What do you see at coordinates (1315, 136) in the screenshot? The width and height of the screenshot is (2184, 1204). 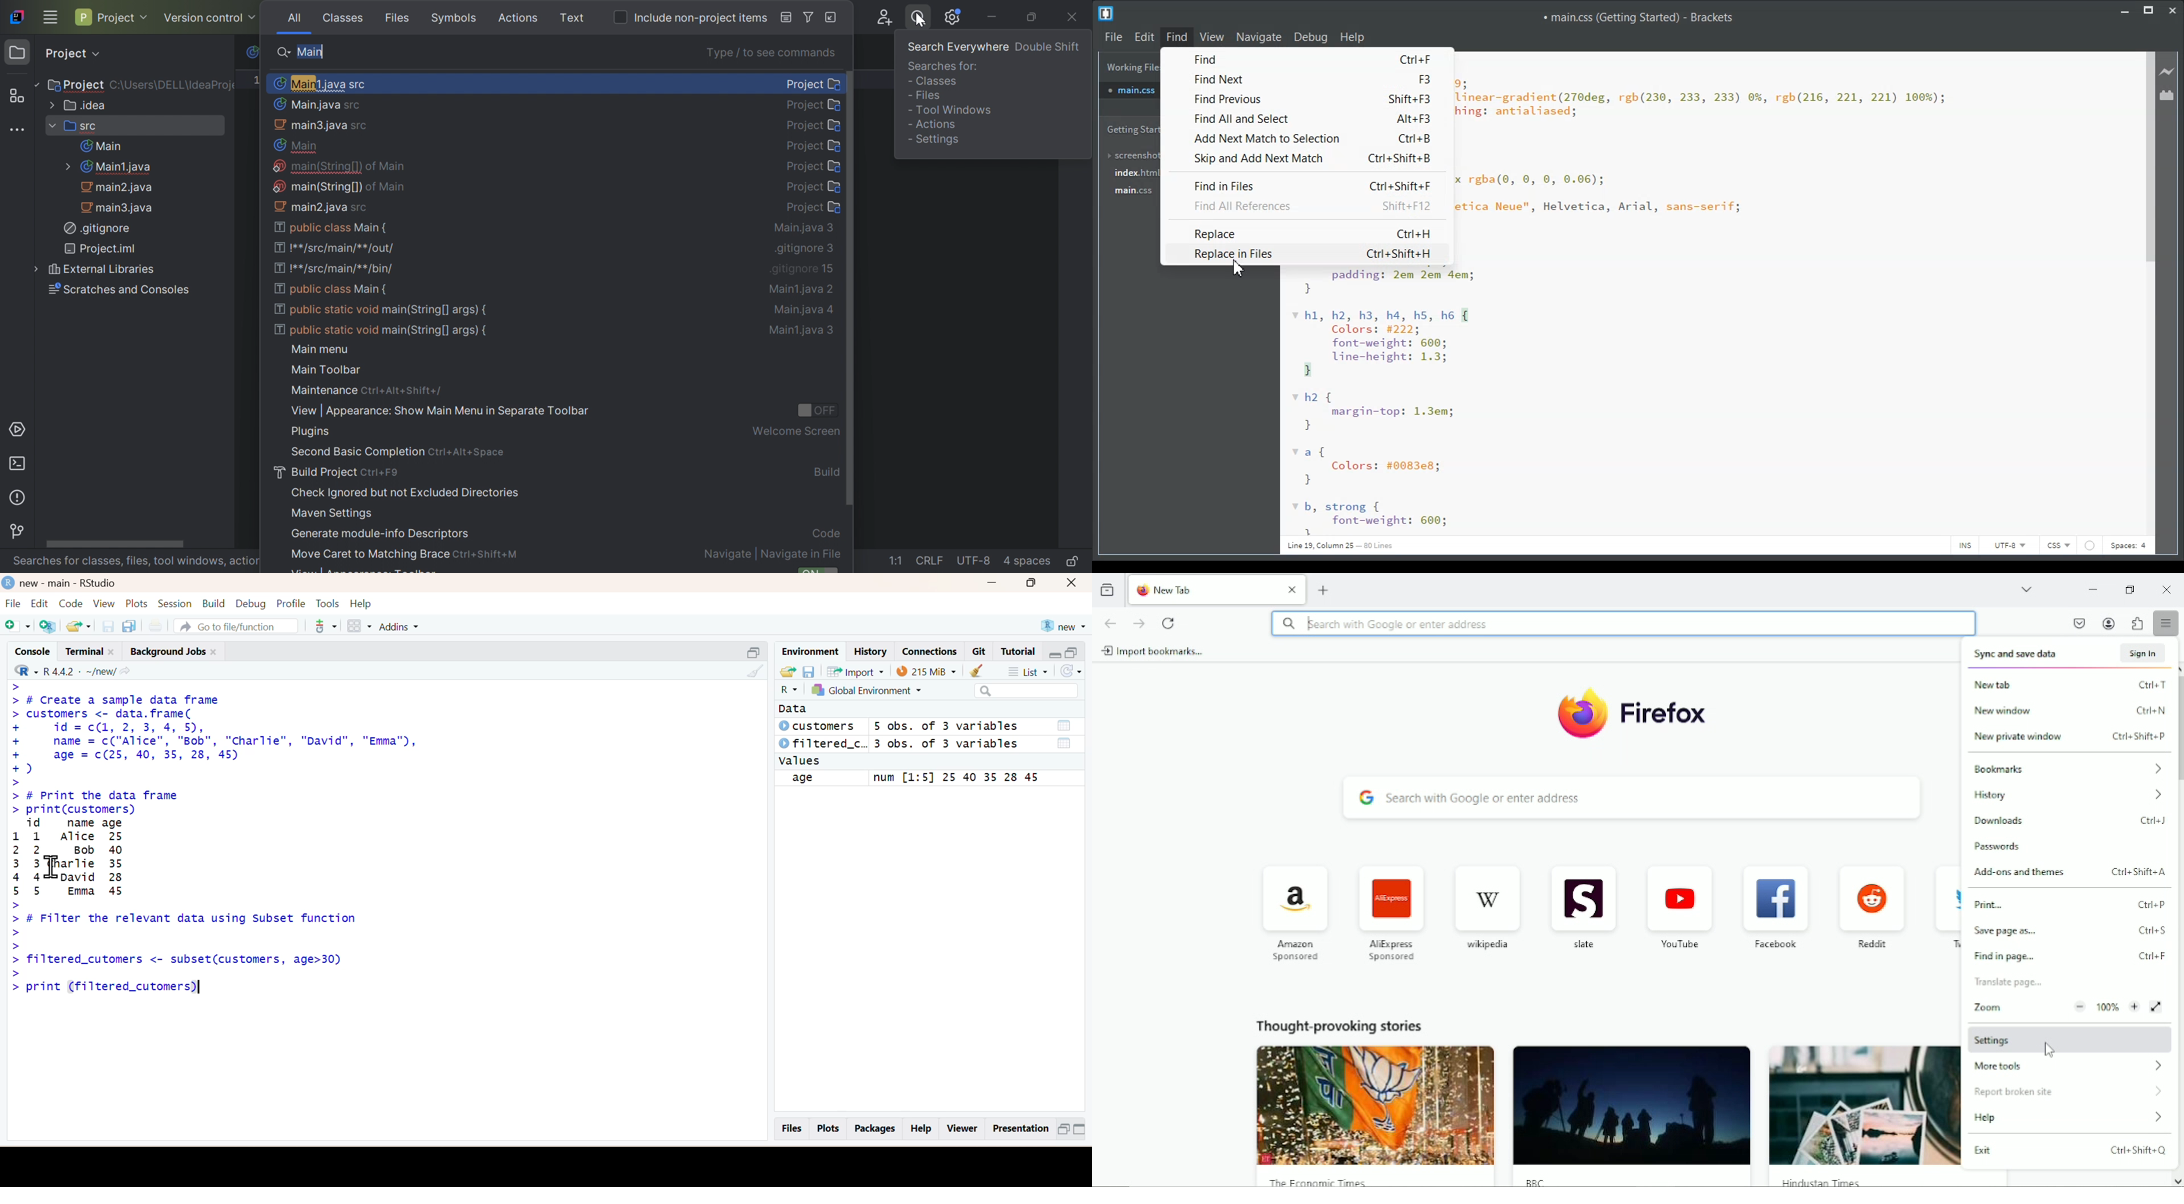 I see `‘Add Next Match to Selection Ctrl+B` at bounding box center [1315, 136].